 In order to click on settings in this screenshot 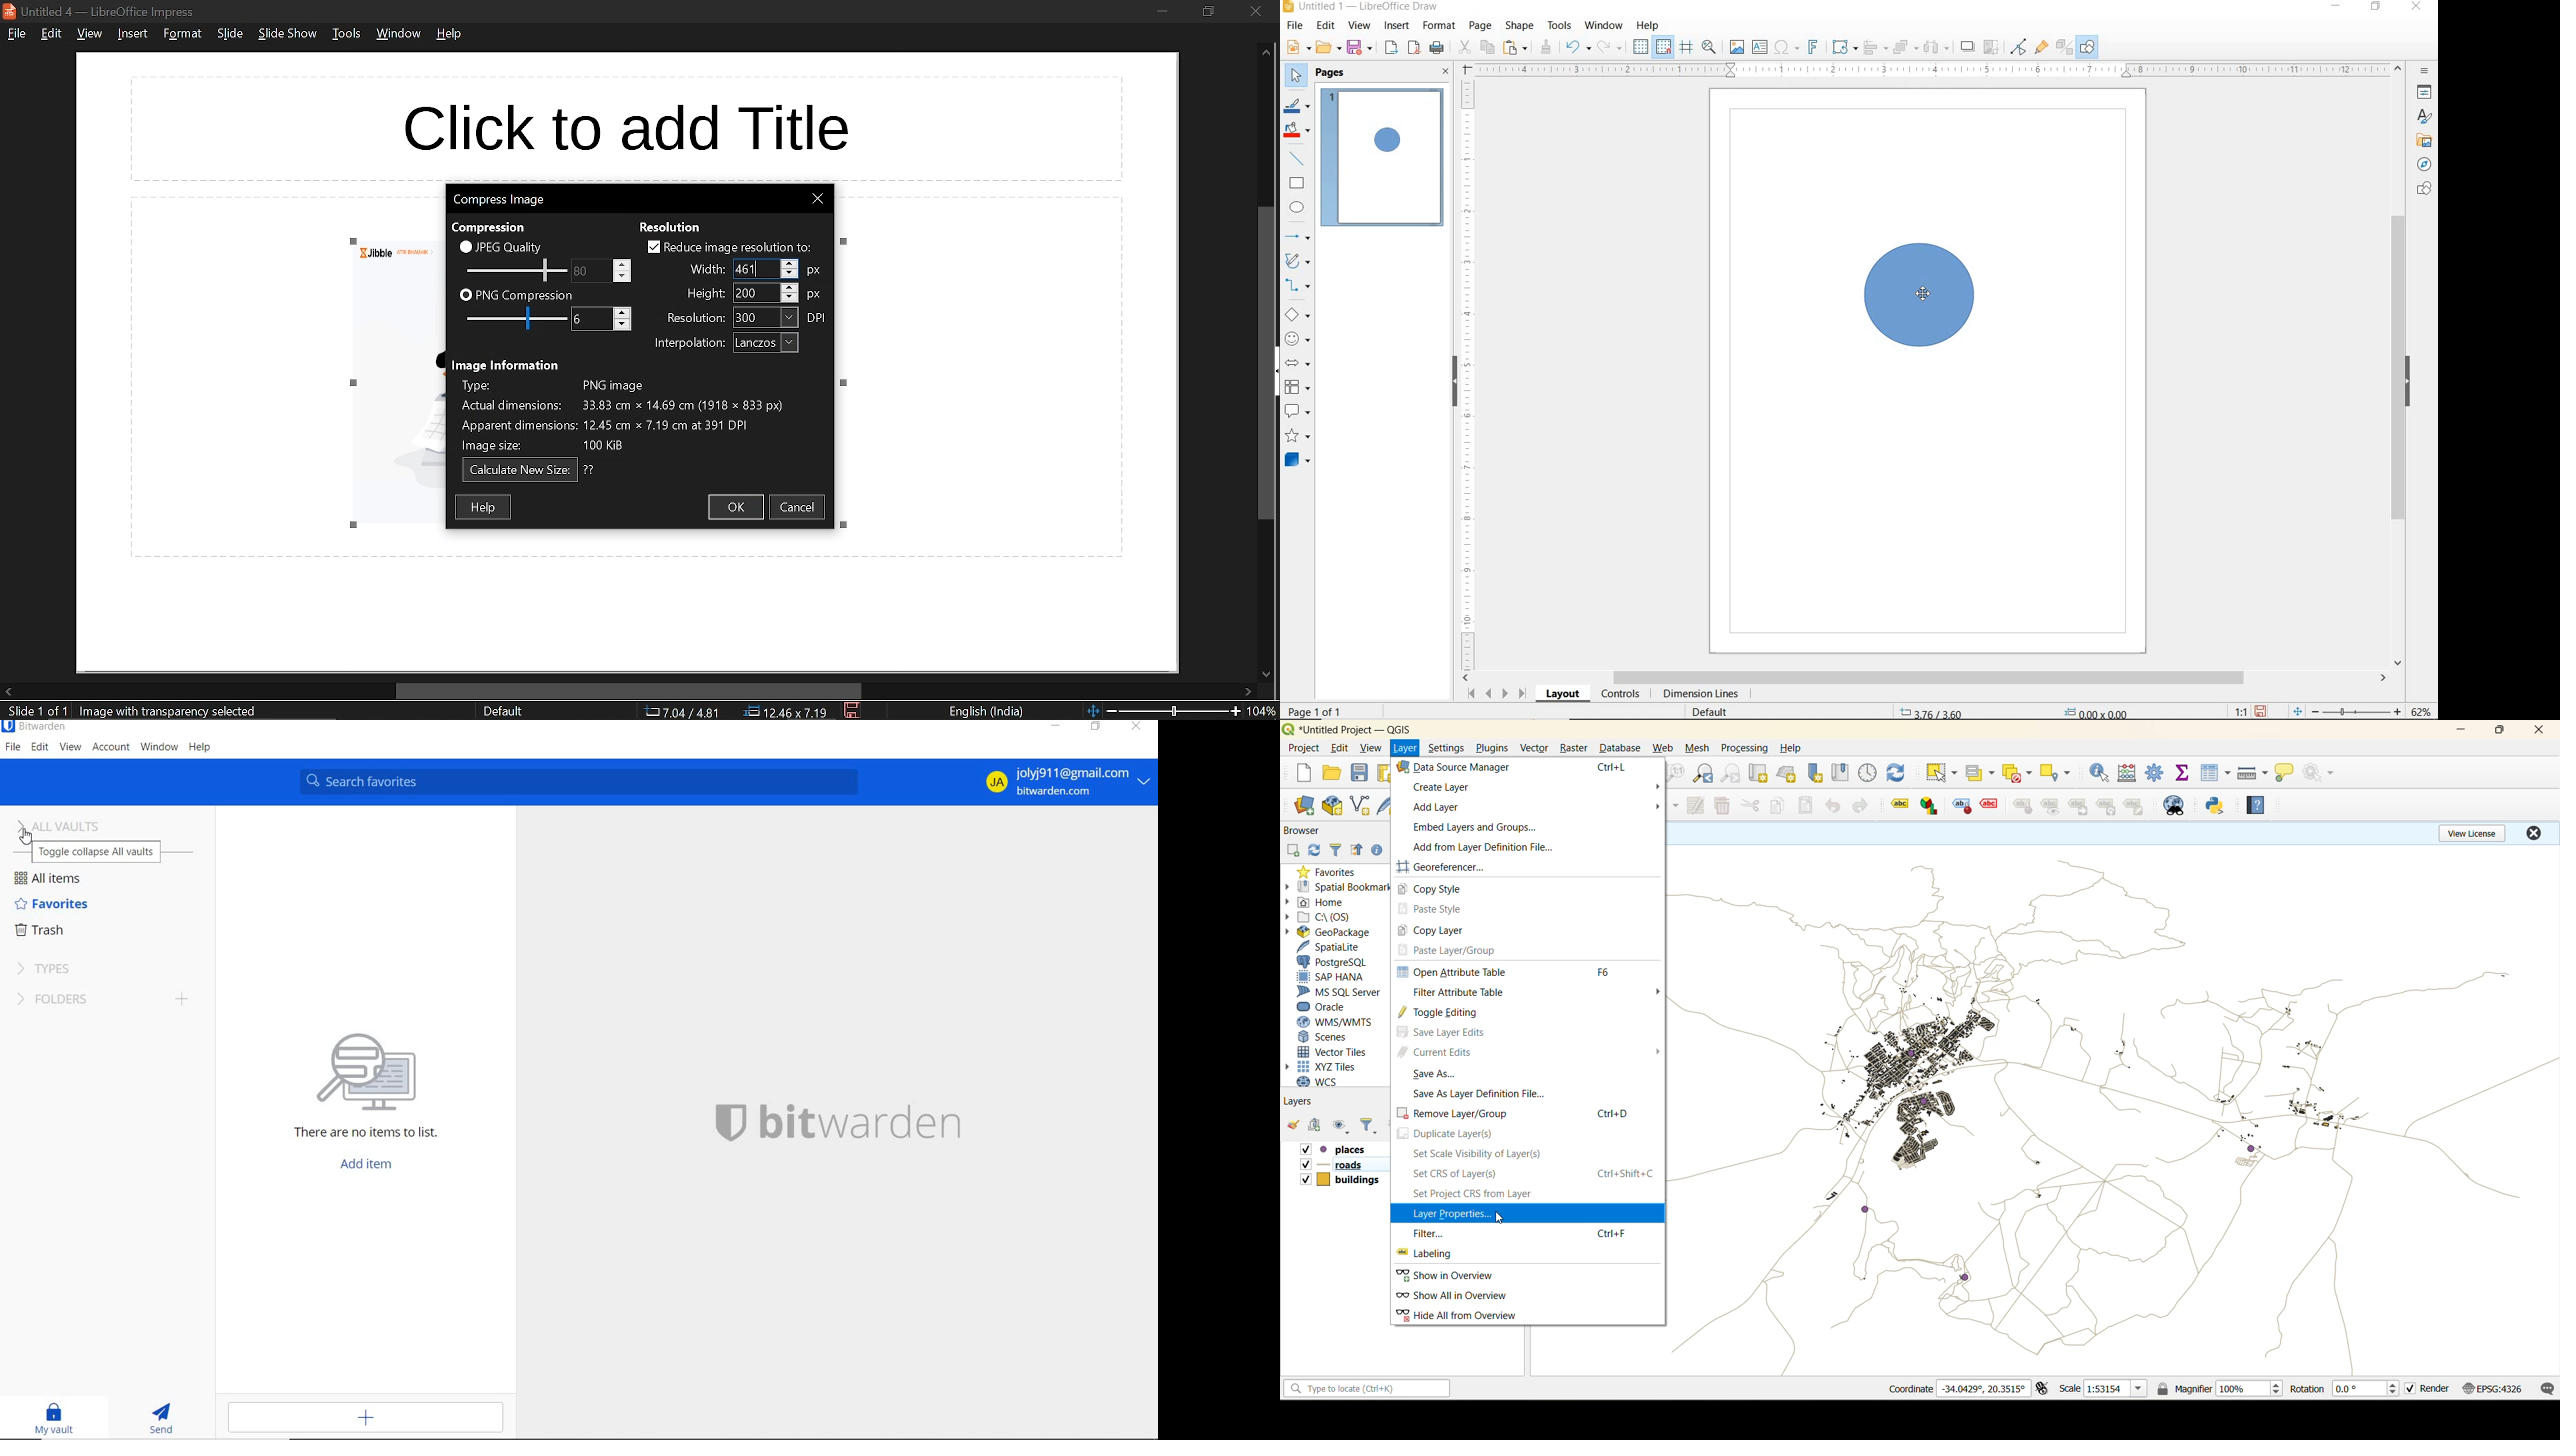, I will do `click(1449, 748)`.